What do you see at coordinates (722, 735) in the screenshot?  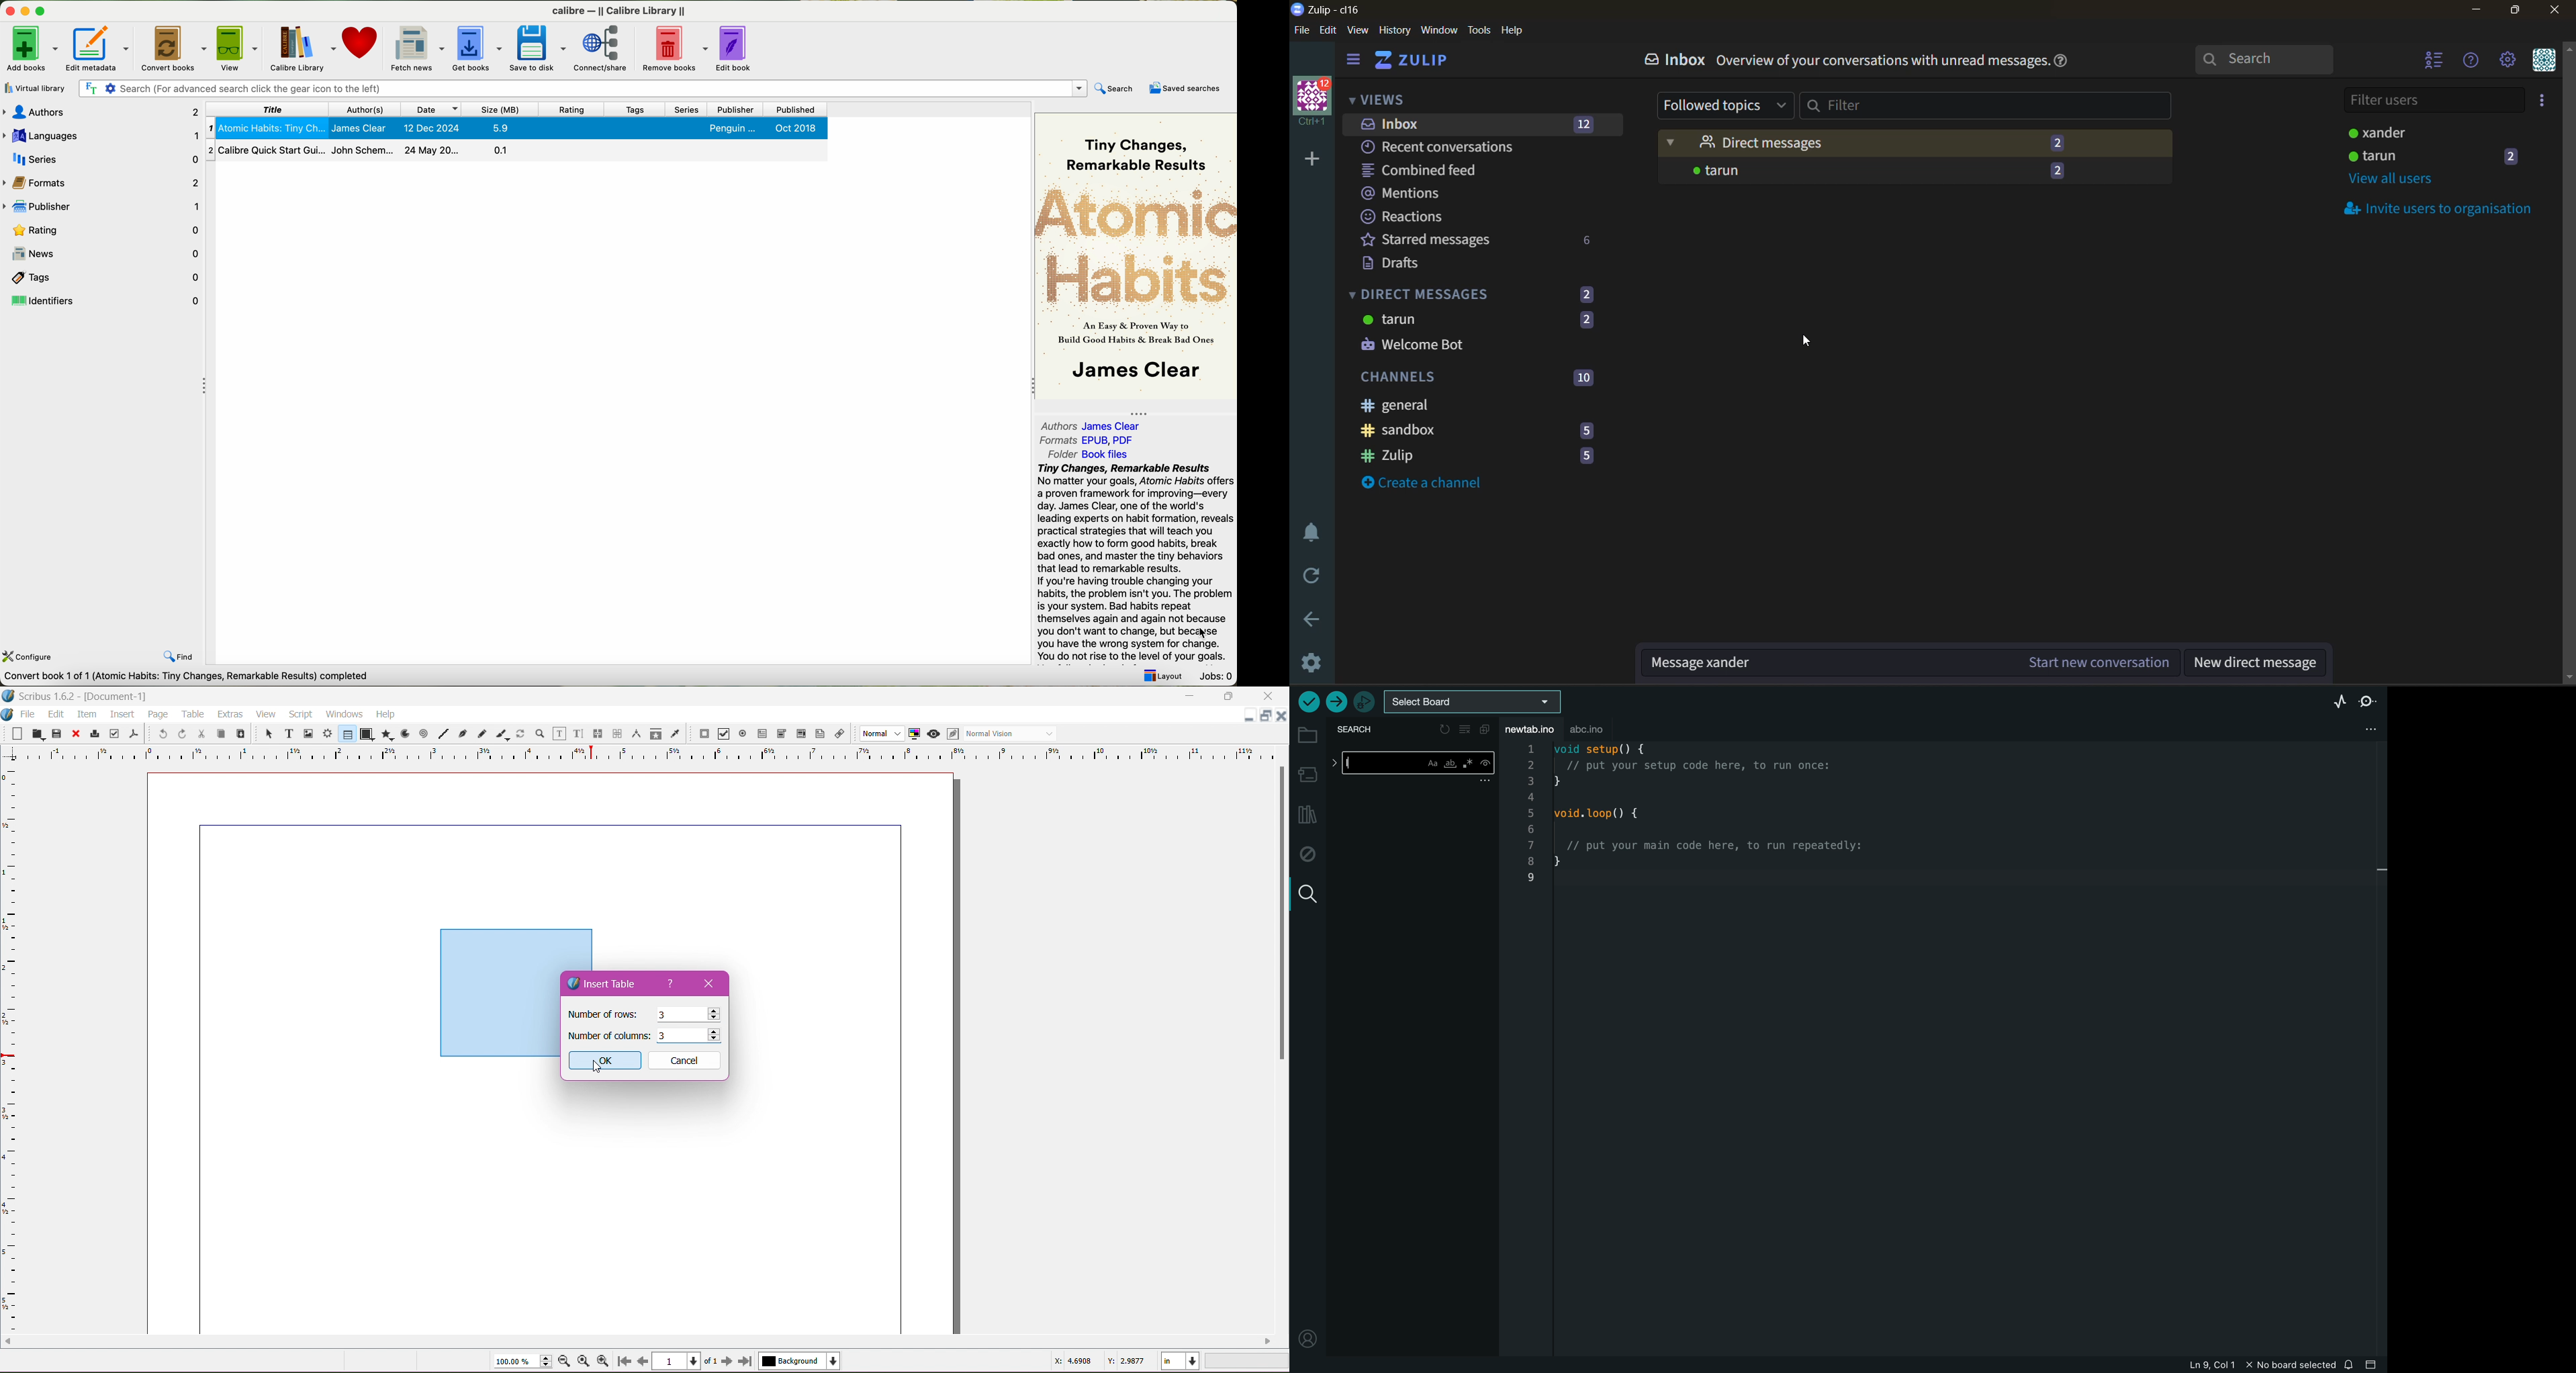 I see `Checkbox` at bounding box center [722, 735].